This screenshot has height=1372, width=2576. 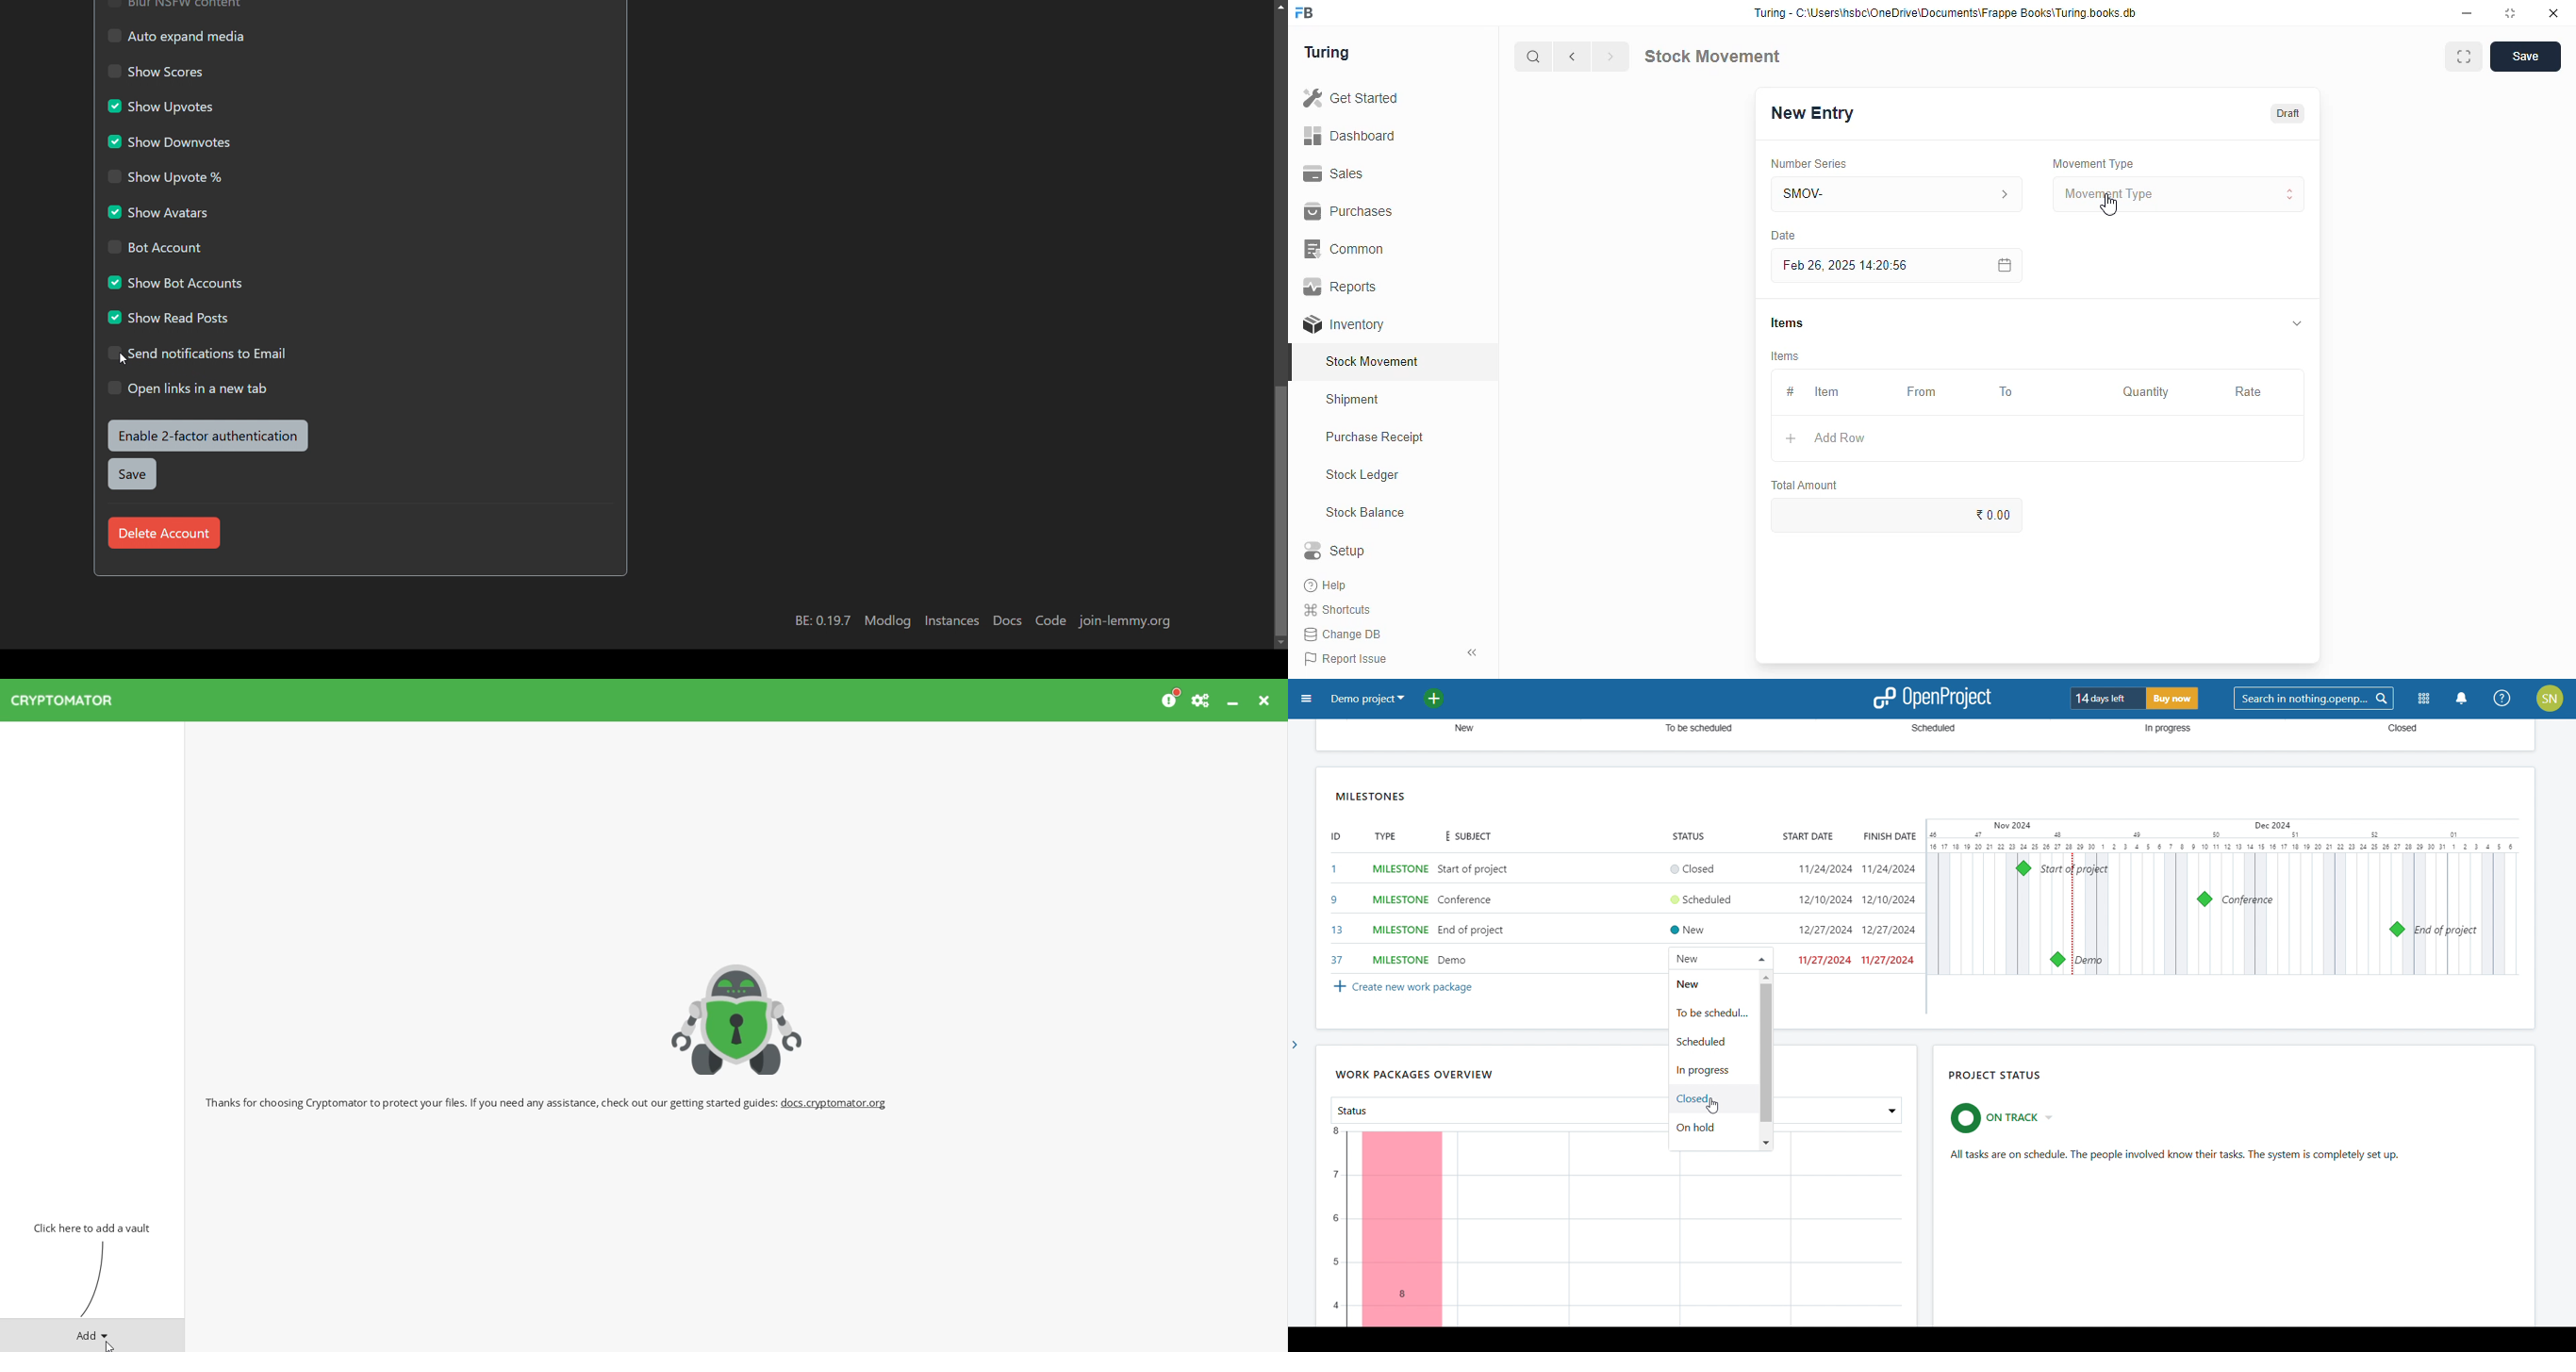 I want to click on purchases, so click(x=1348, y=211).